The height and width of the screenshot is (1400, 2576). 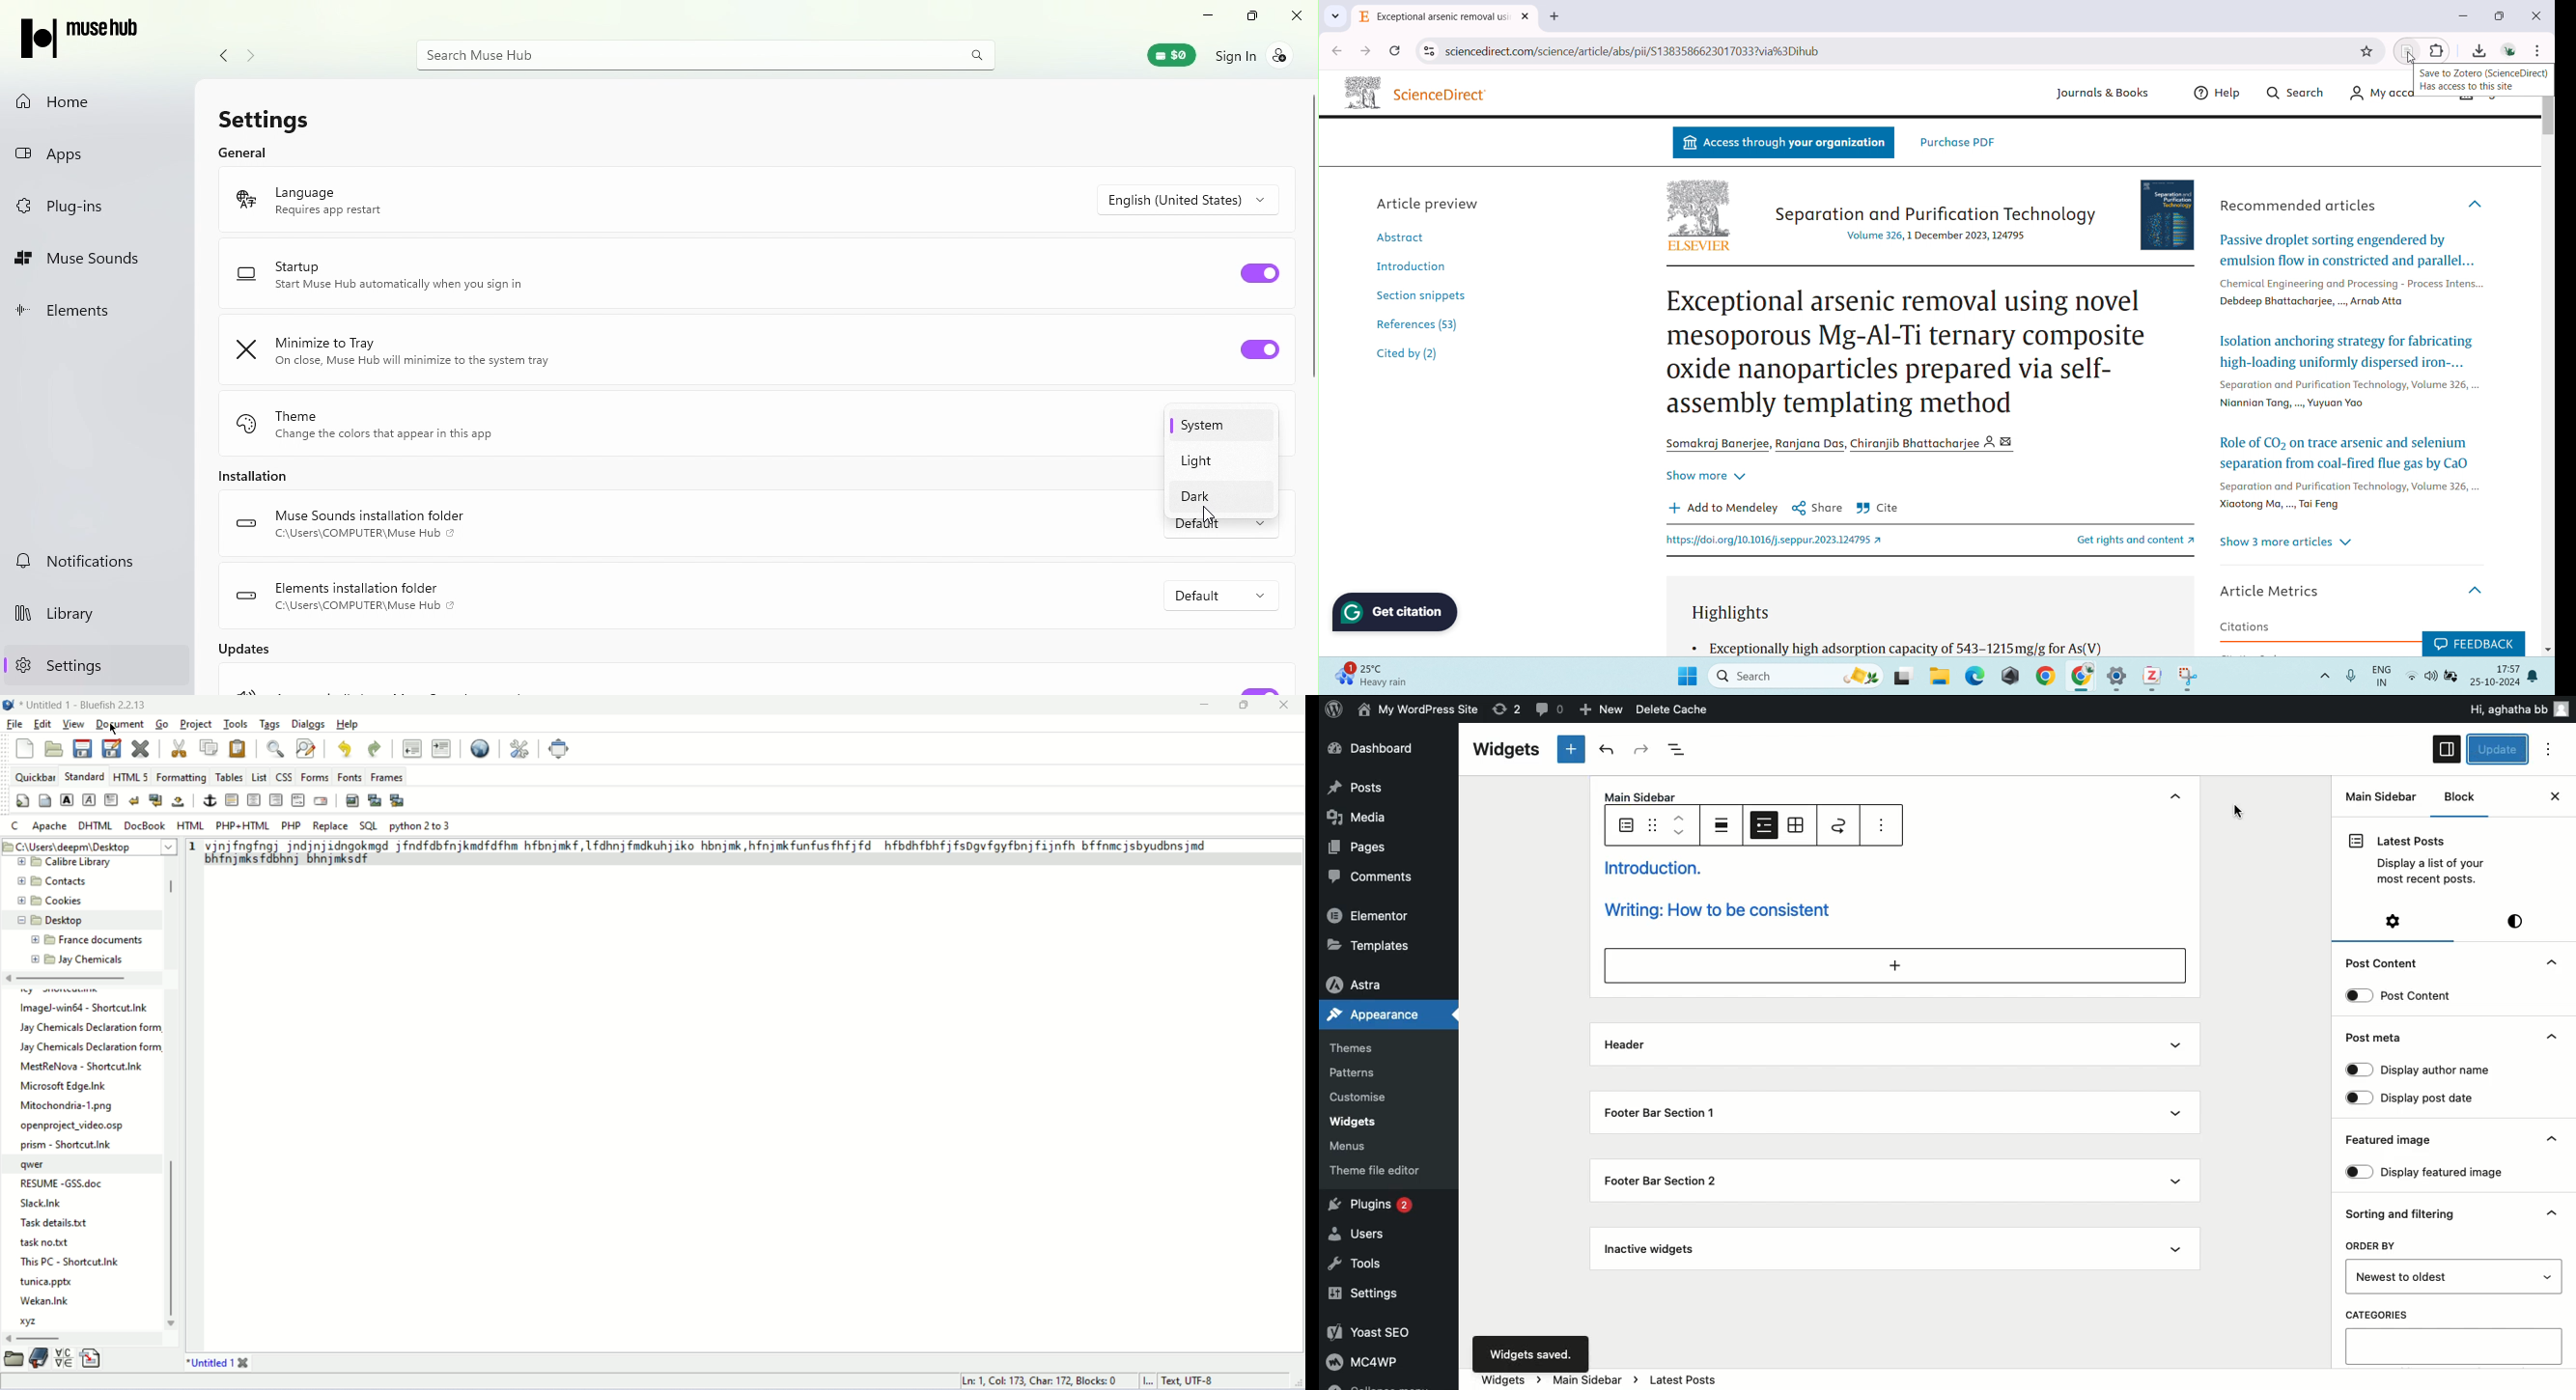 I want to click on task no.tct, so click(x=48, y=1241).